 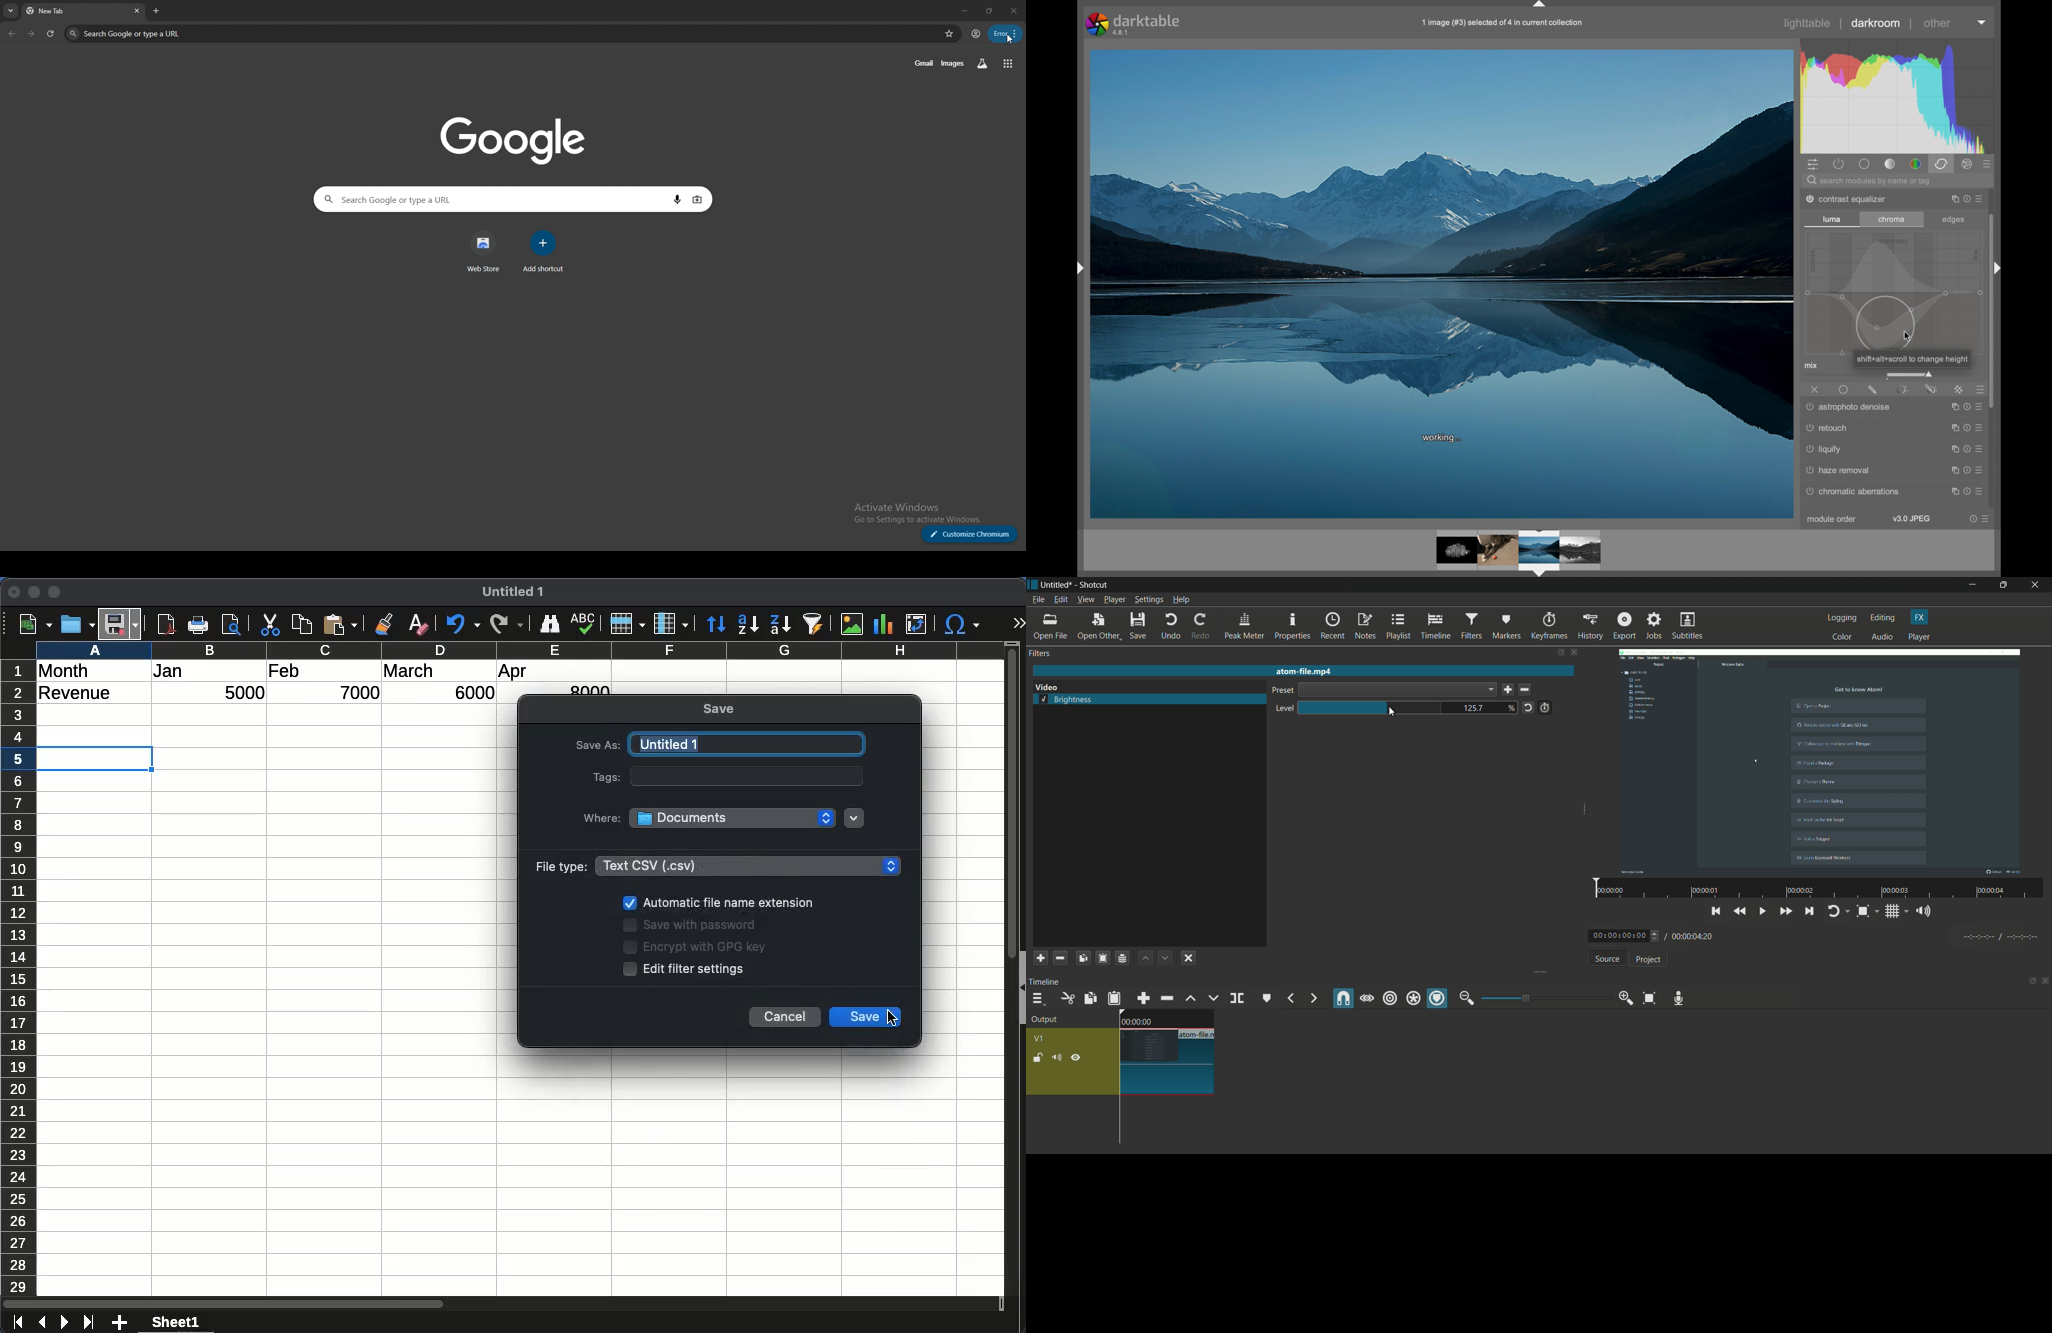 What do you see at coordinates (1041, 653) in the screenshot?
I see `filters` at bounding box center [1041, 653].